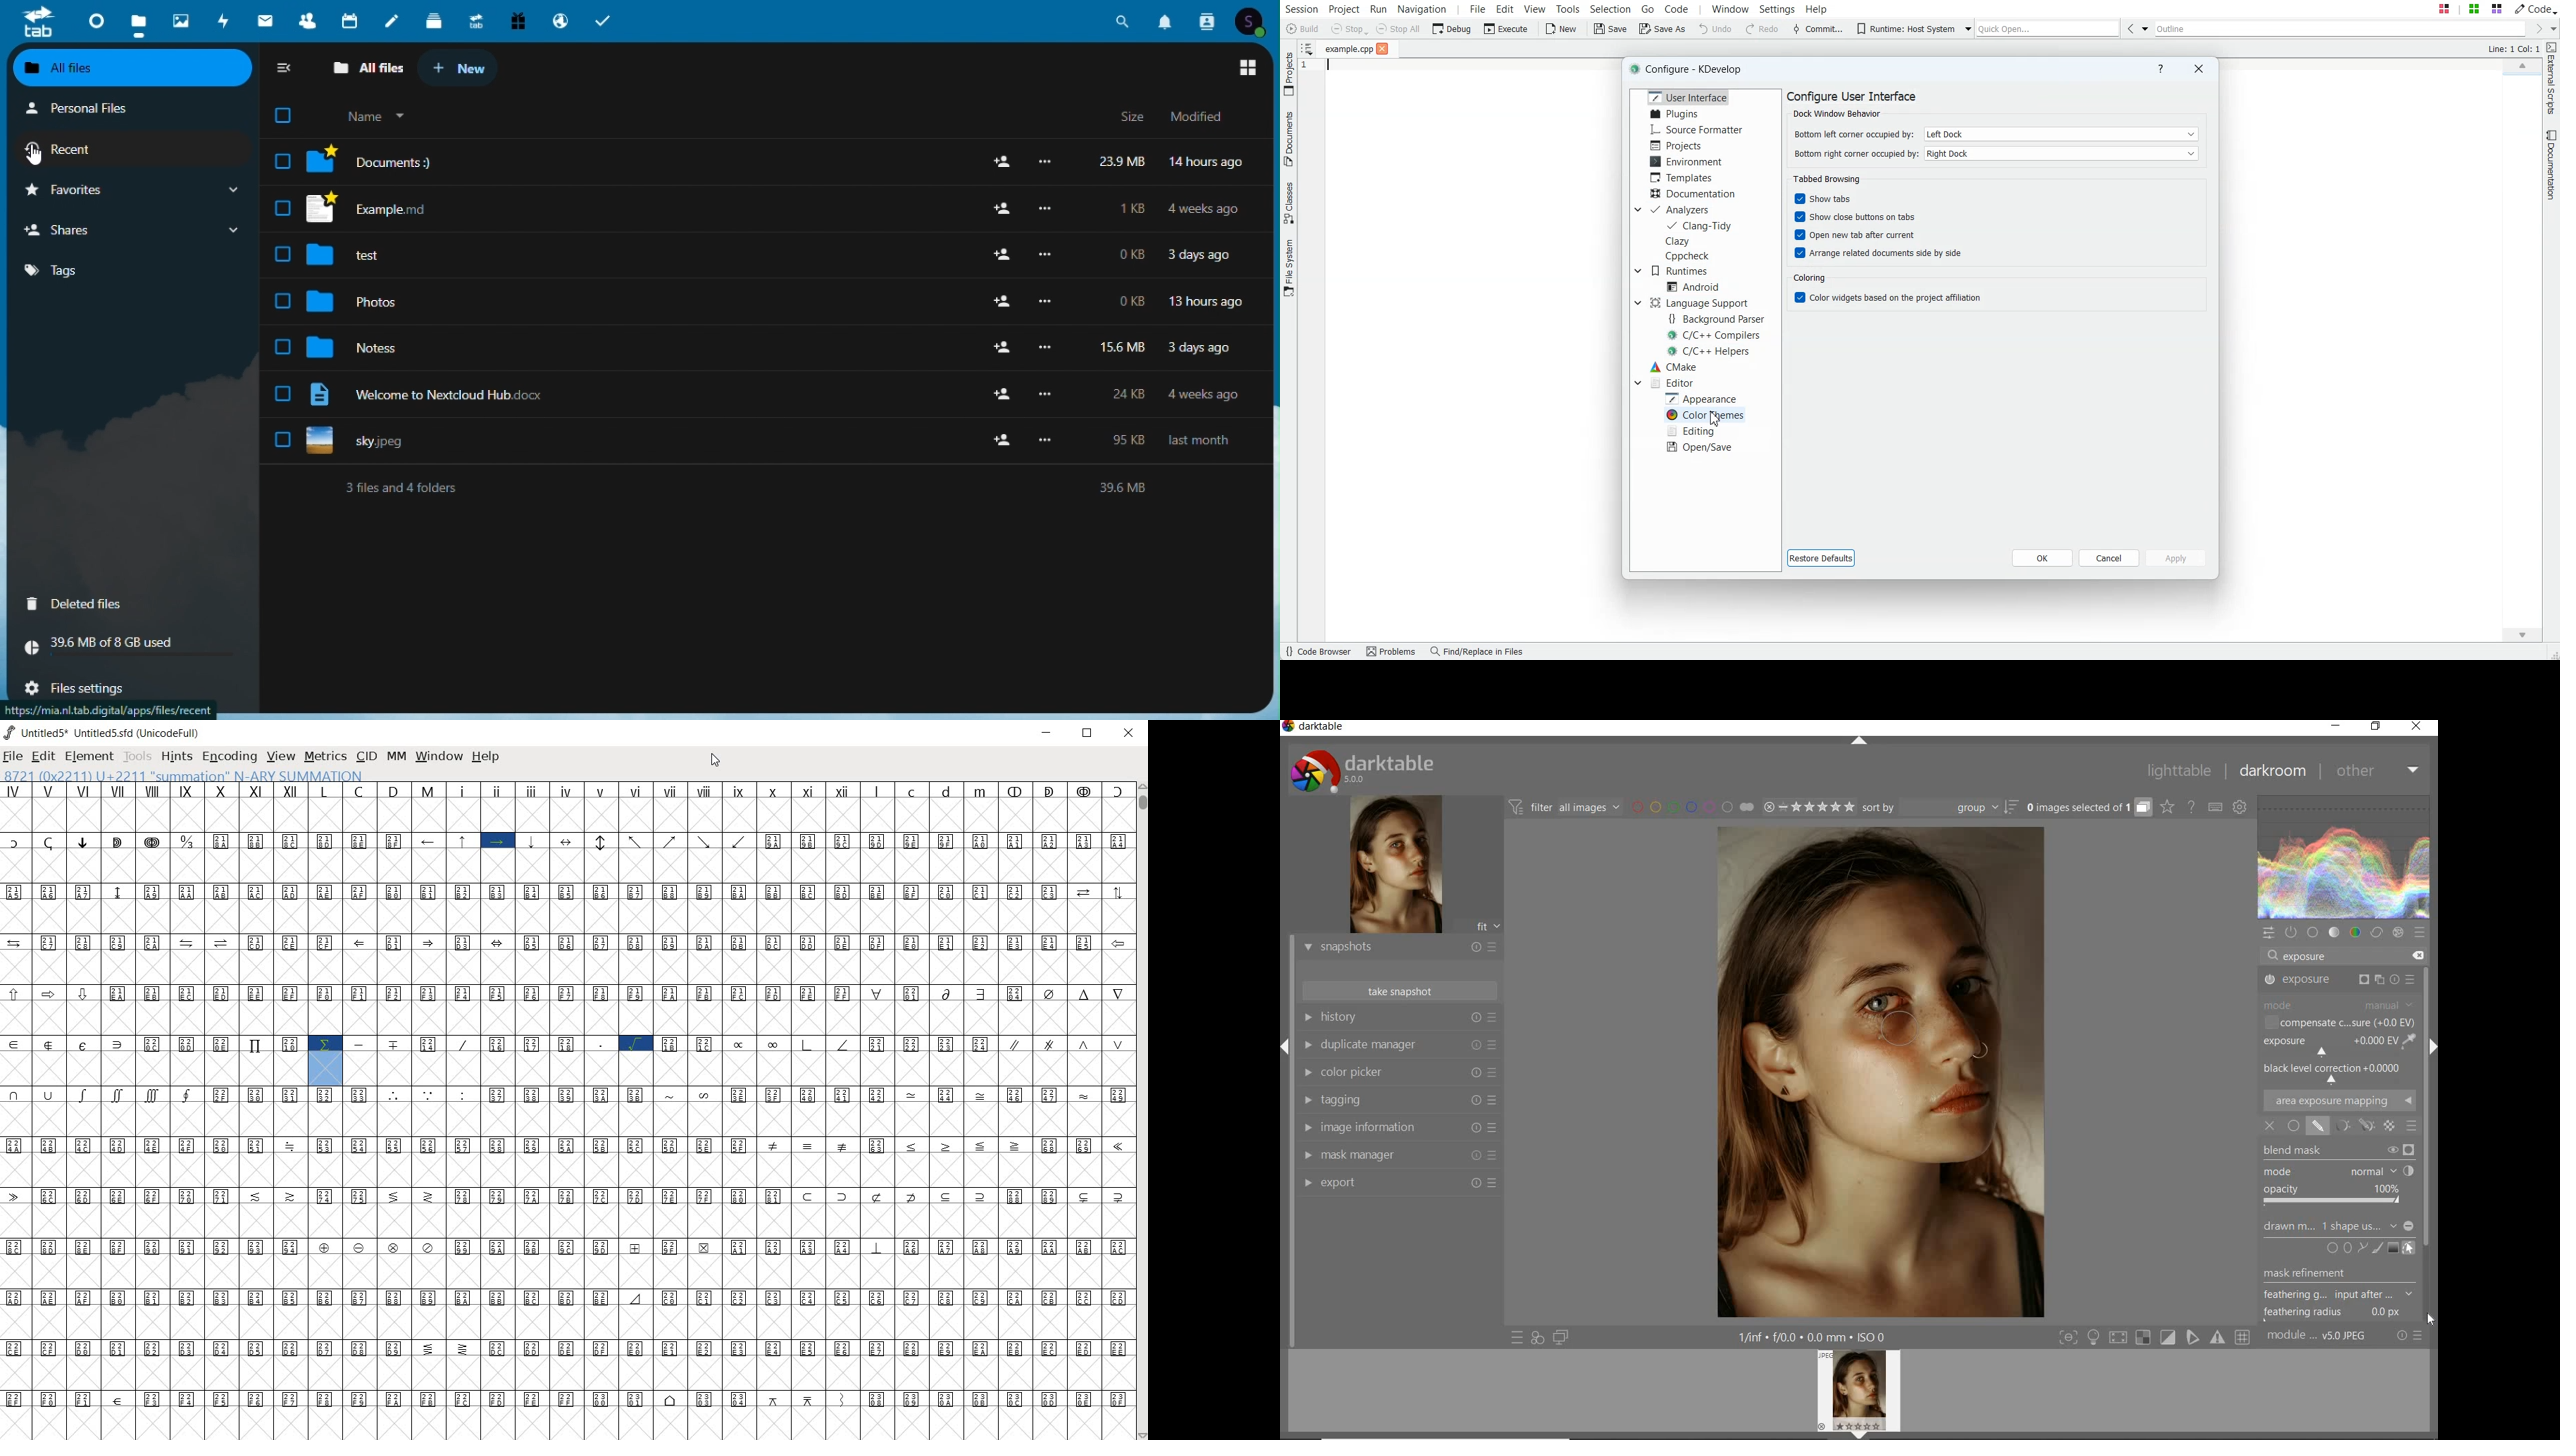  What do you see at coordinates (605, 21) in the screenshot?
I see `tasks` at bounding box center [605, 21].